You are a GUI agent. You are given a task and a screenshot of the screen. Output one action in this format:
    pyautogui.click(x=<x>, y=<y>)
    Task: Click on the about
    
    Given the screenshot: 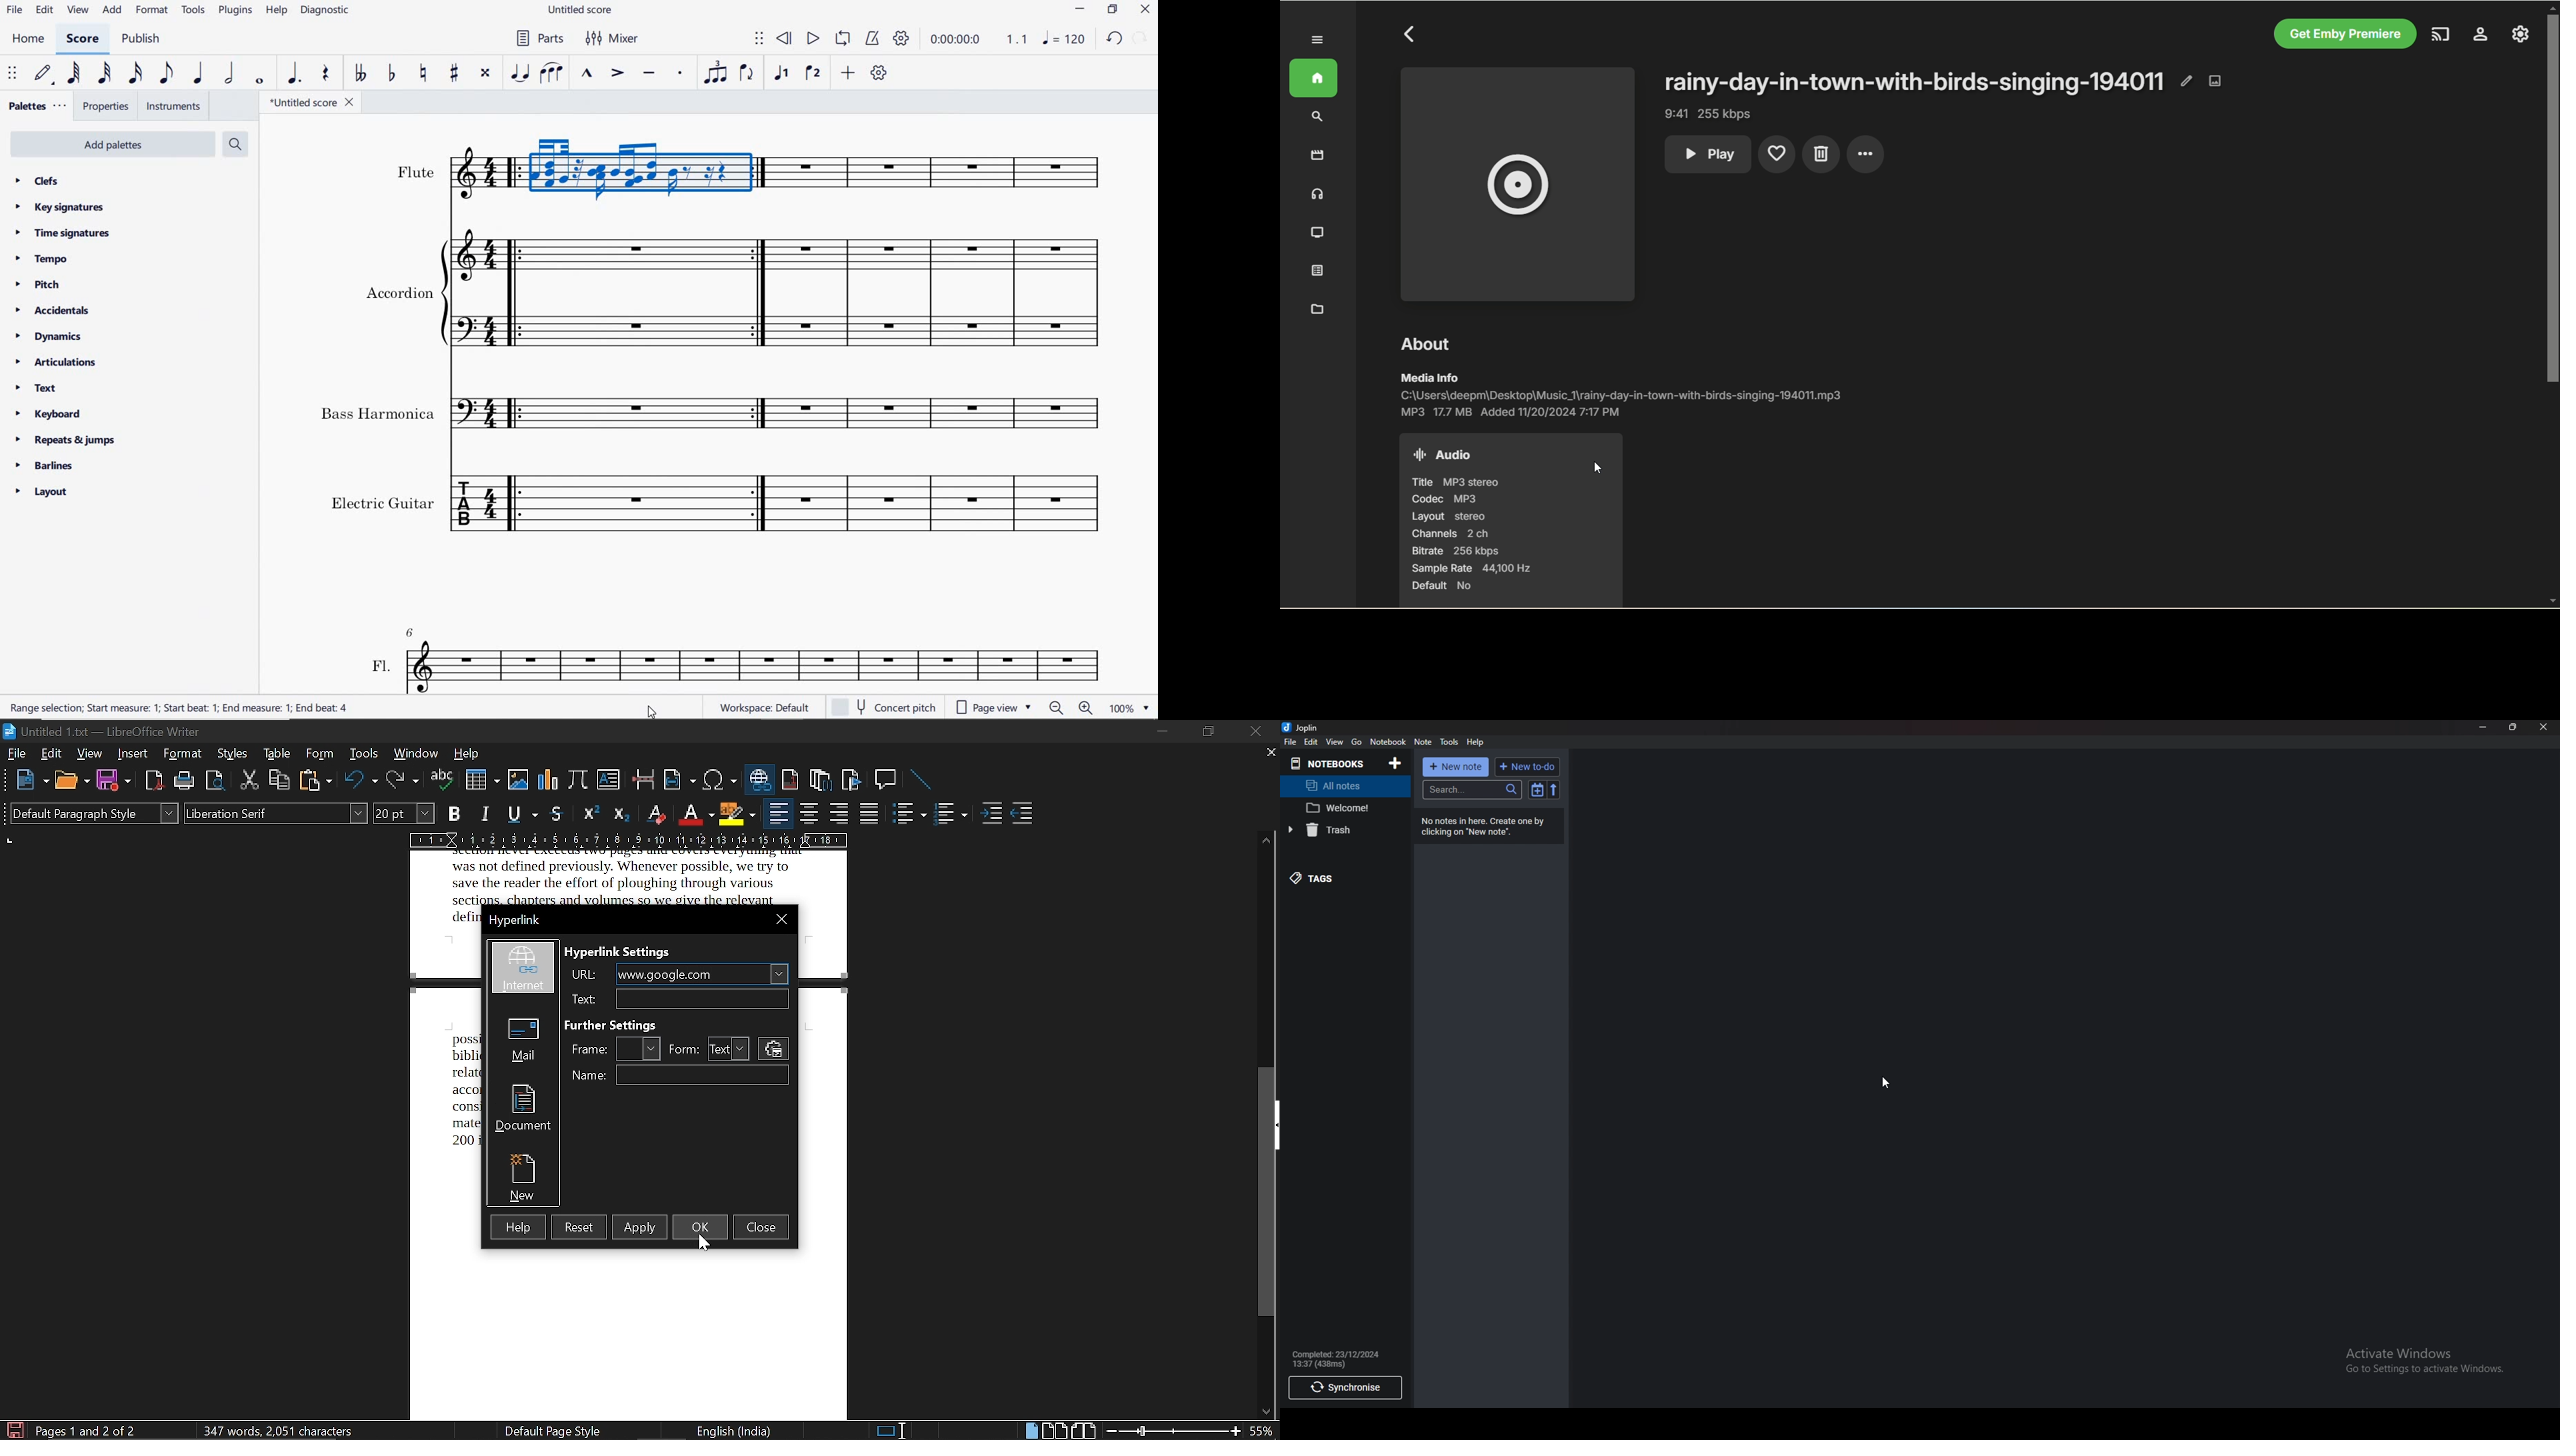 What is the action you would take?
    pyautogui.click(x=1429, y=351)
    